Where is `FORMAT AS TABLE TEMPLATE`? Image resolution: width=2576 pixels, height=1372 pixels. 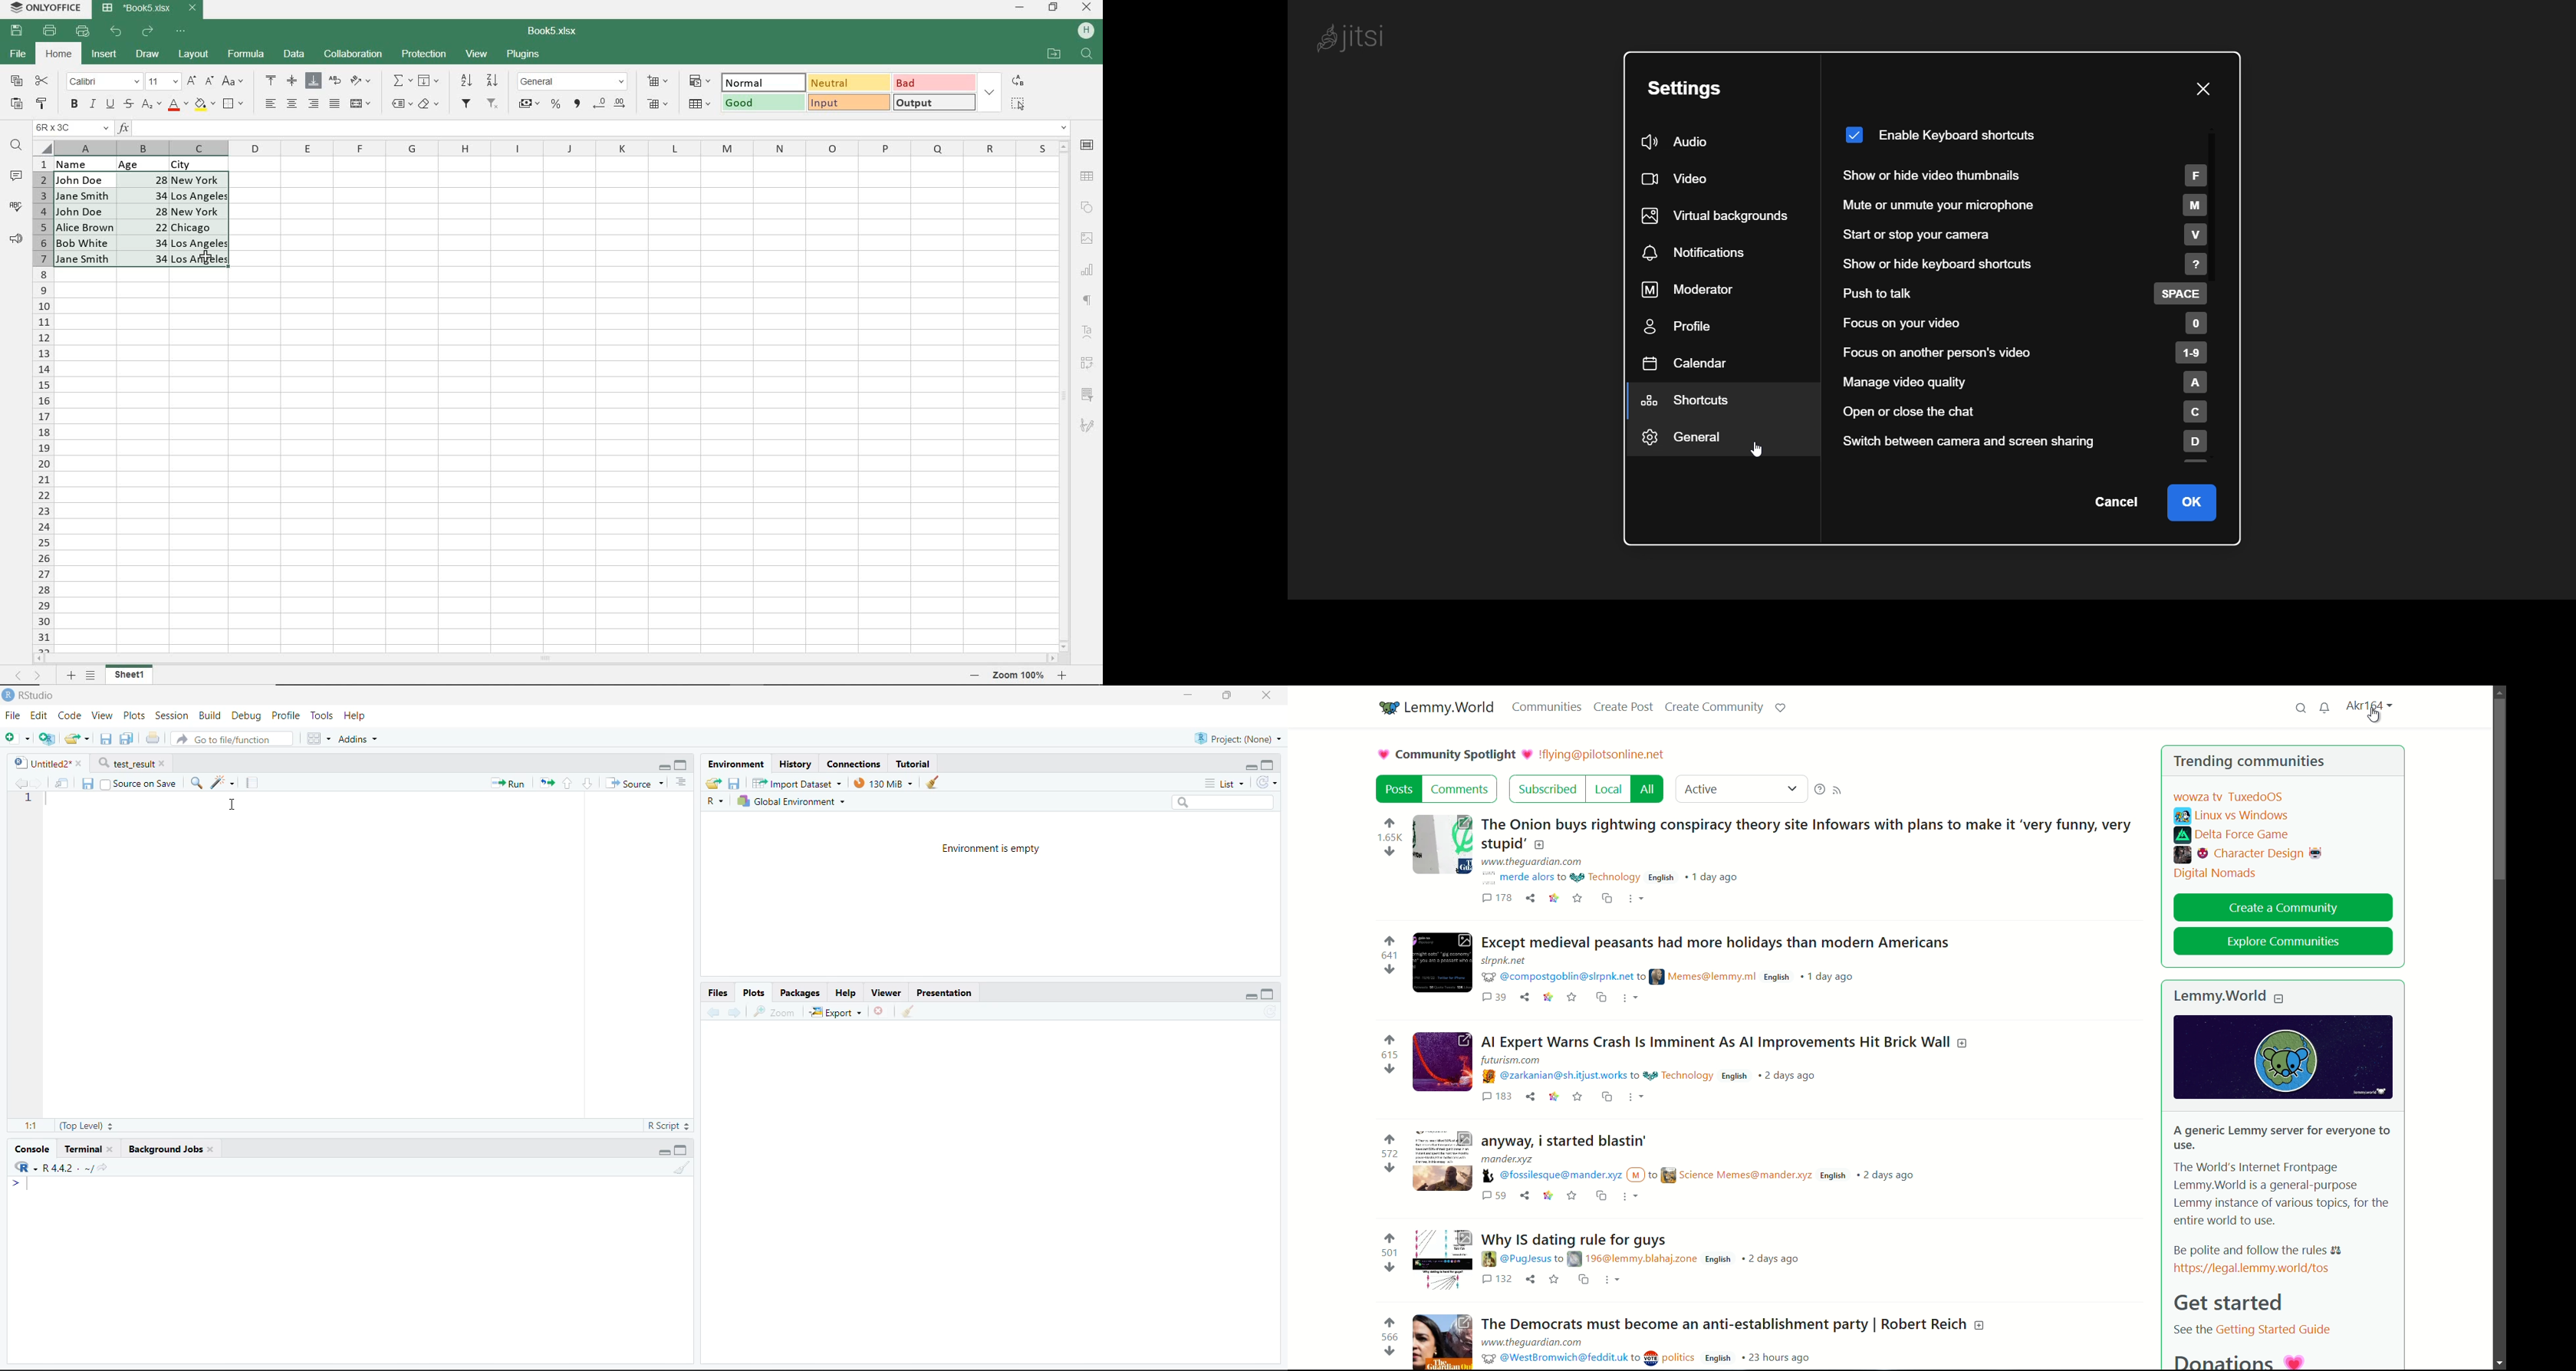
FORMAT AS TABLE TEMPLATE is located at coordinates (701, 103).